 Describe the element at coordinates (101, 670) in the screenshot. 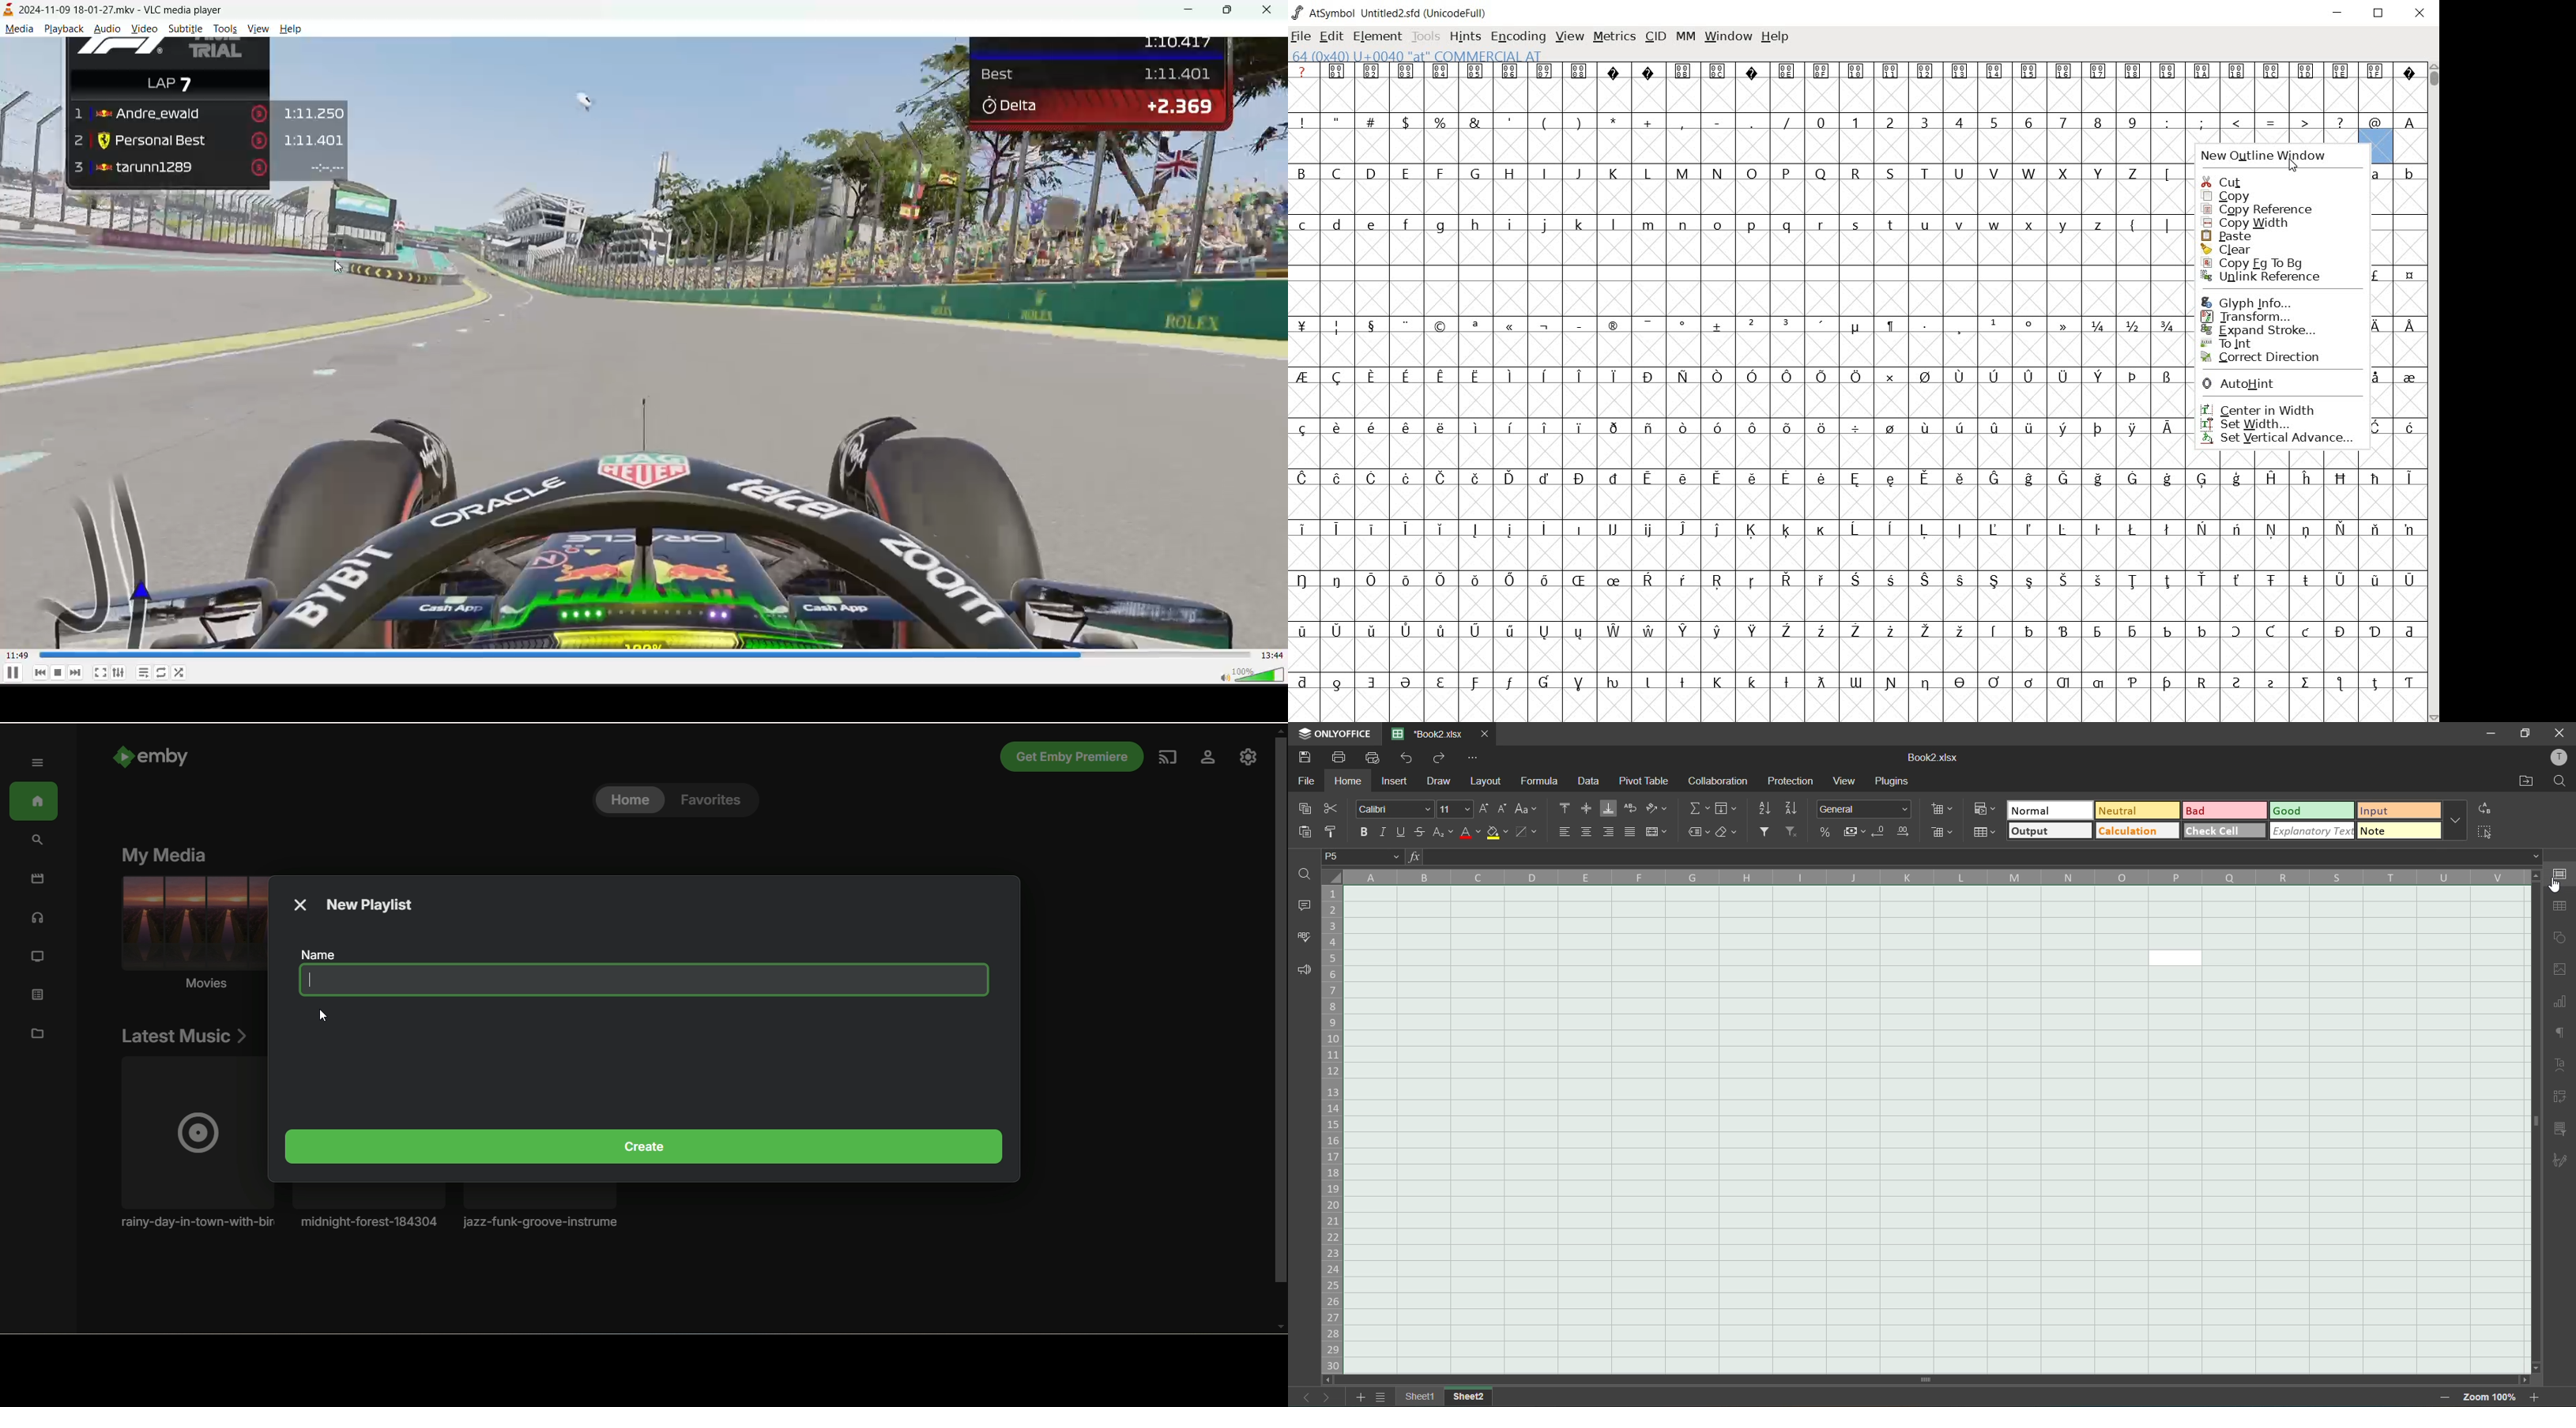

I see `fullscreen` at that location.